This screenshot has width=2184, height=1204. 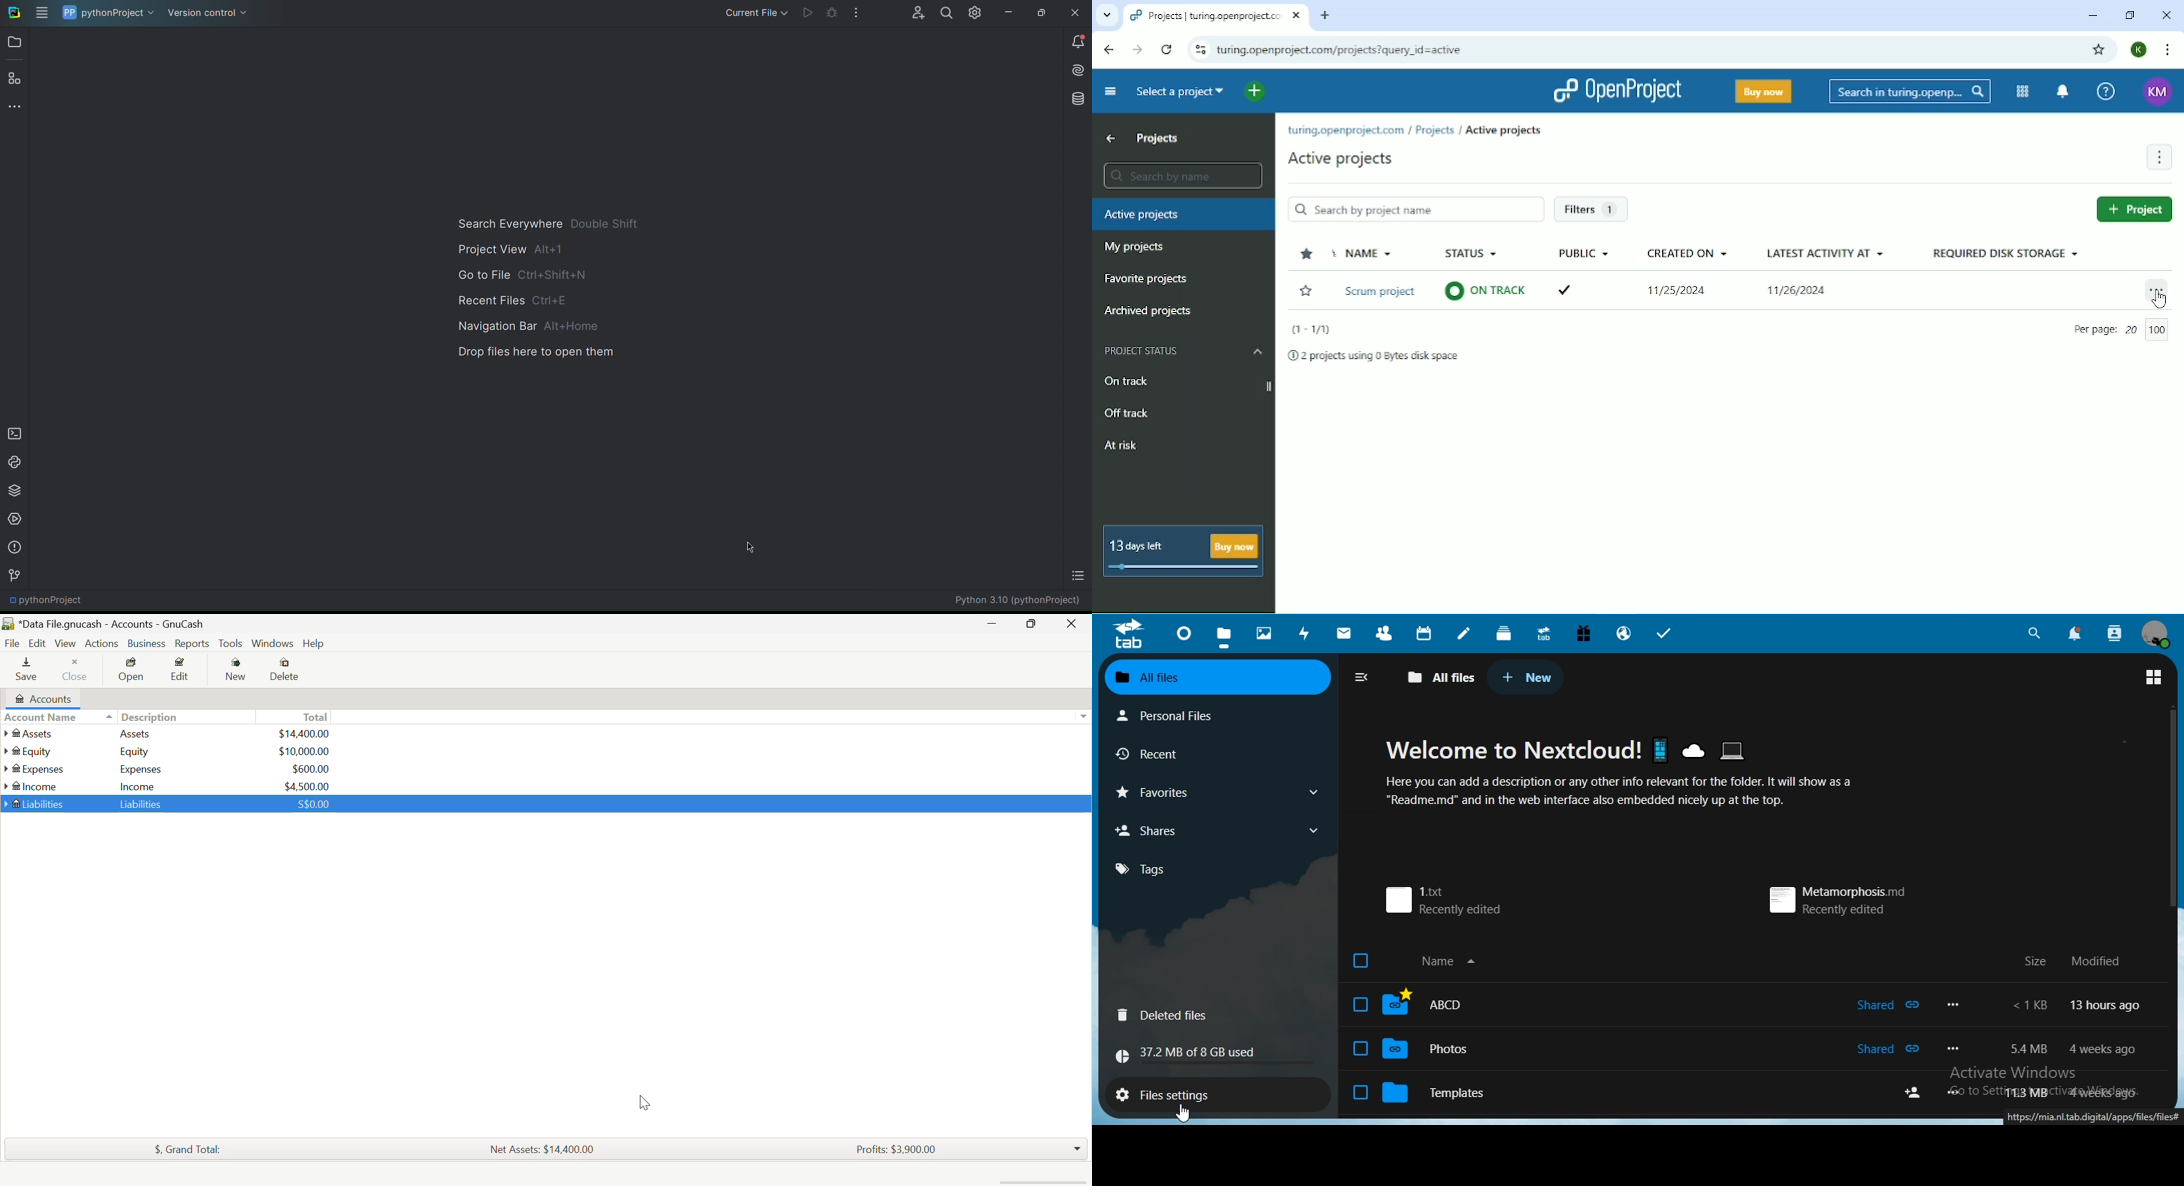 I want to click on OpenProject, so click(x=1621, y=90).